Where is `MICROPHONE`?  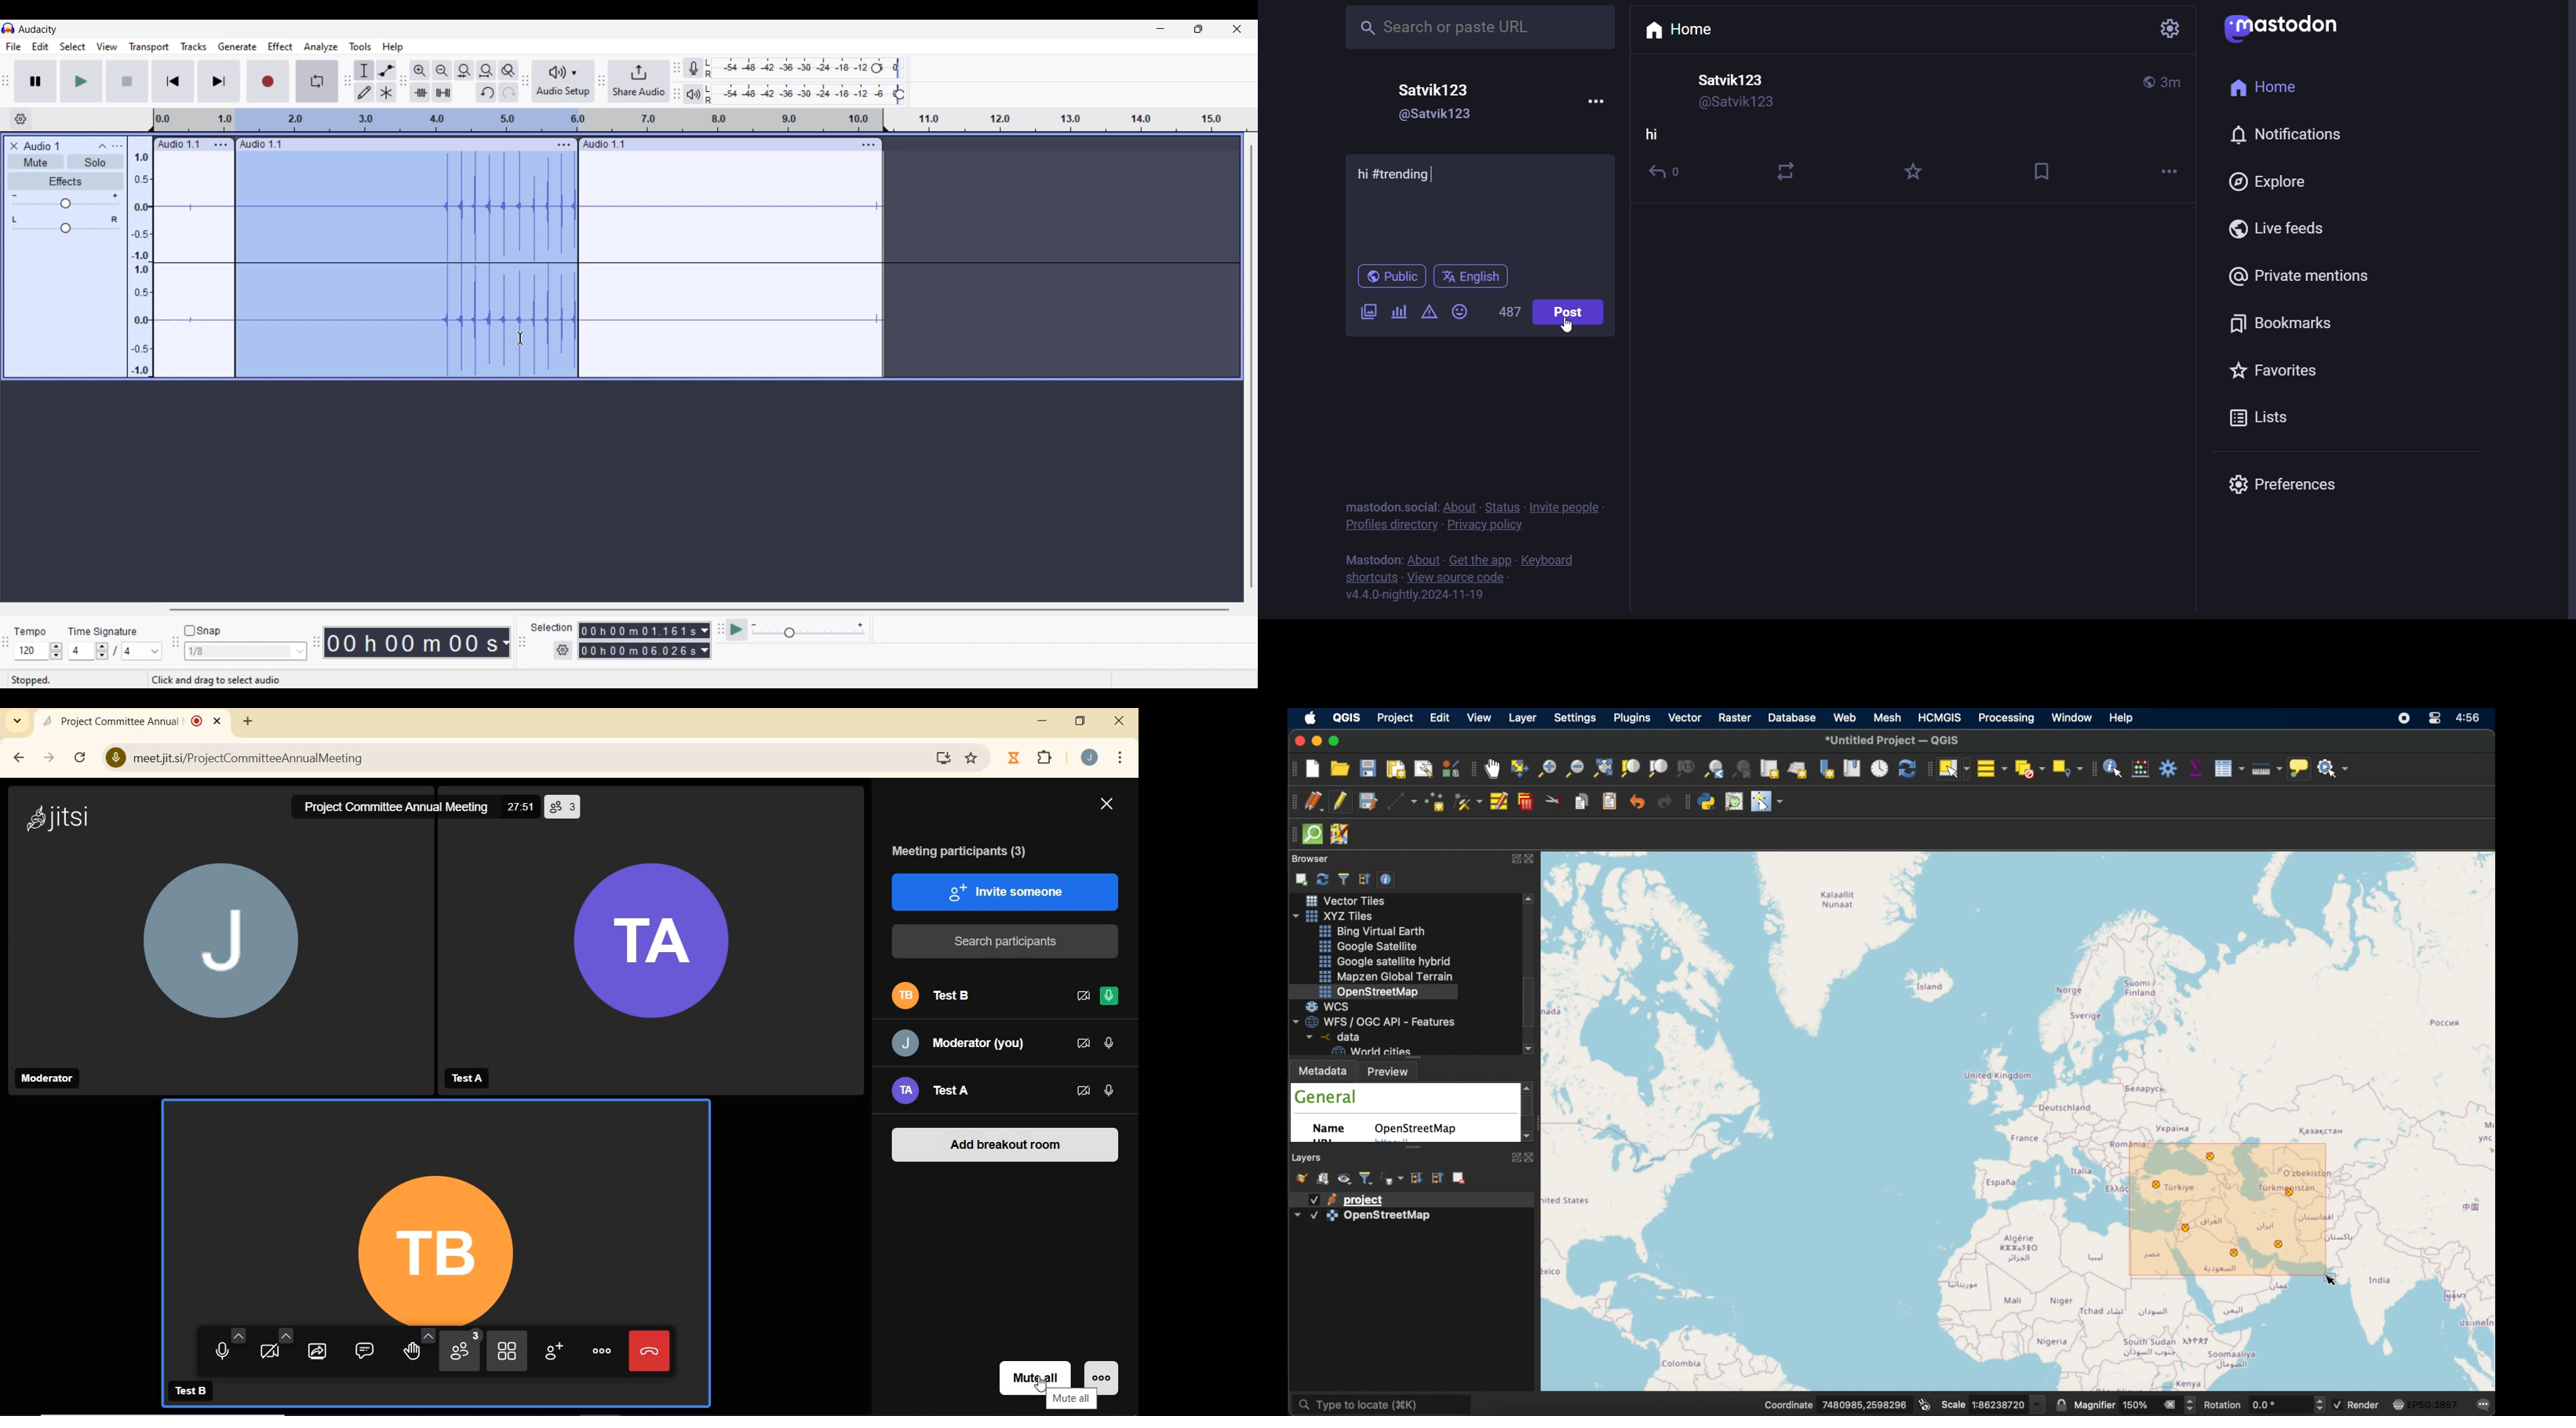
MICROPHONE is located at coordinates (1108, 1043).